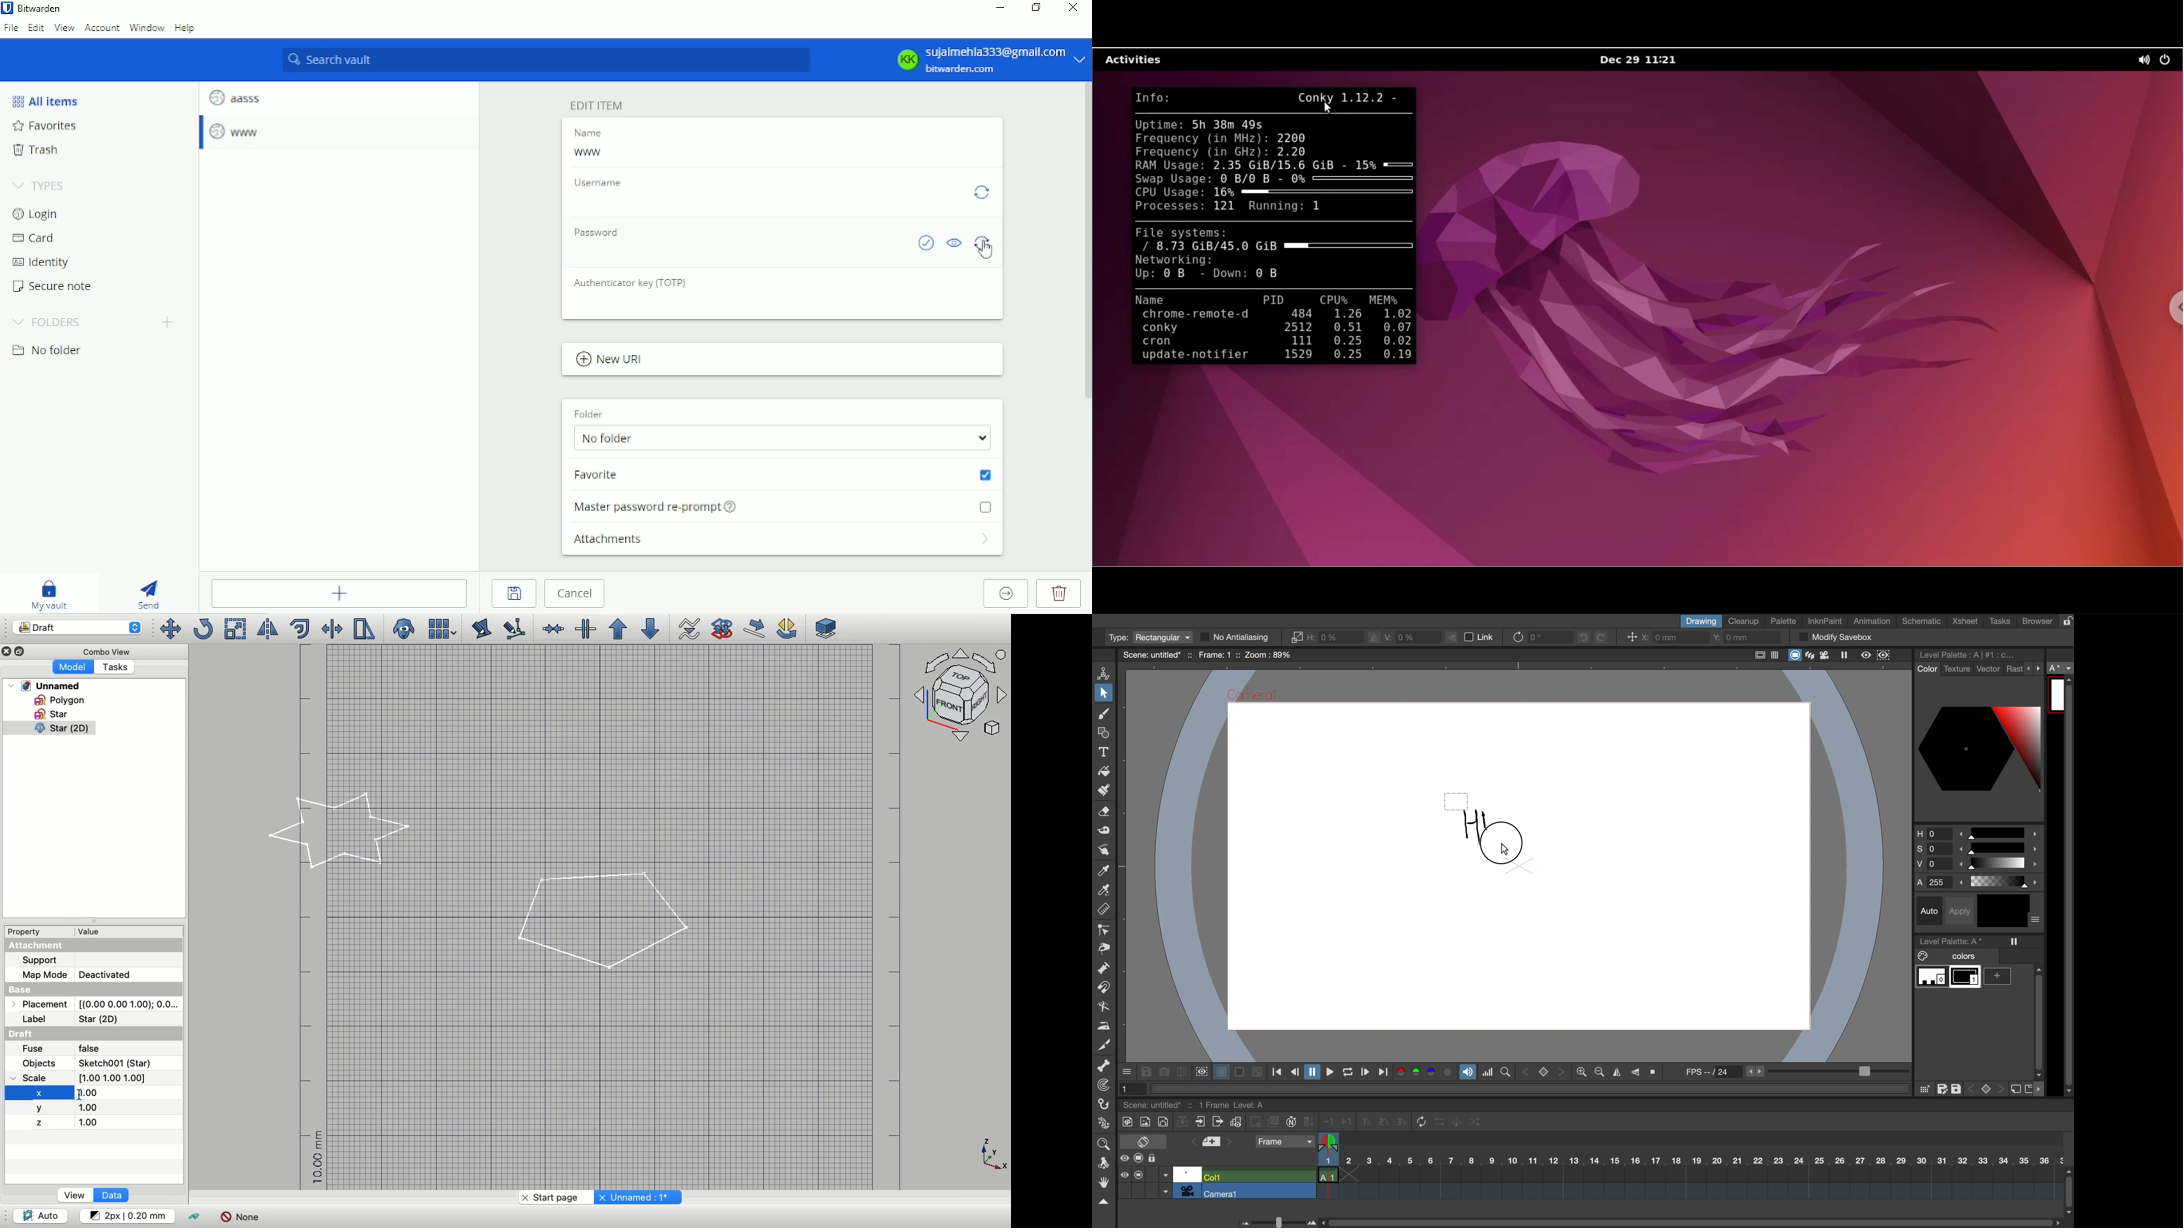 The width and height of the screenshot is (2184, 1232). Describe the element at coordinates (266, 629) in the screenshot. I see `Mirror` at that location.